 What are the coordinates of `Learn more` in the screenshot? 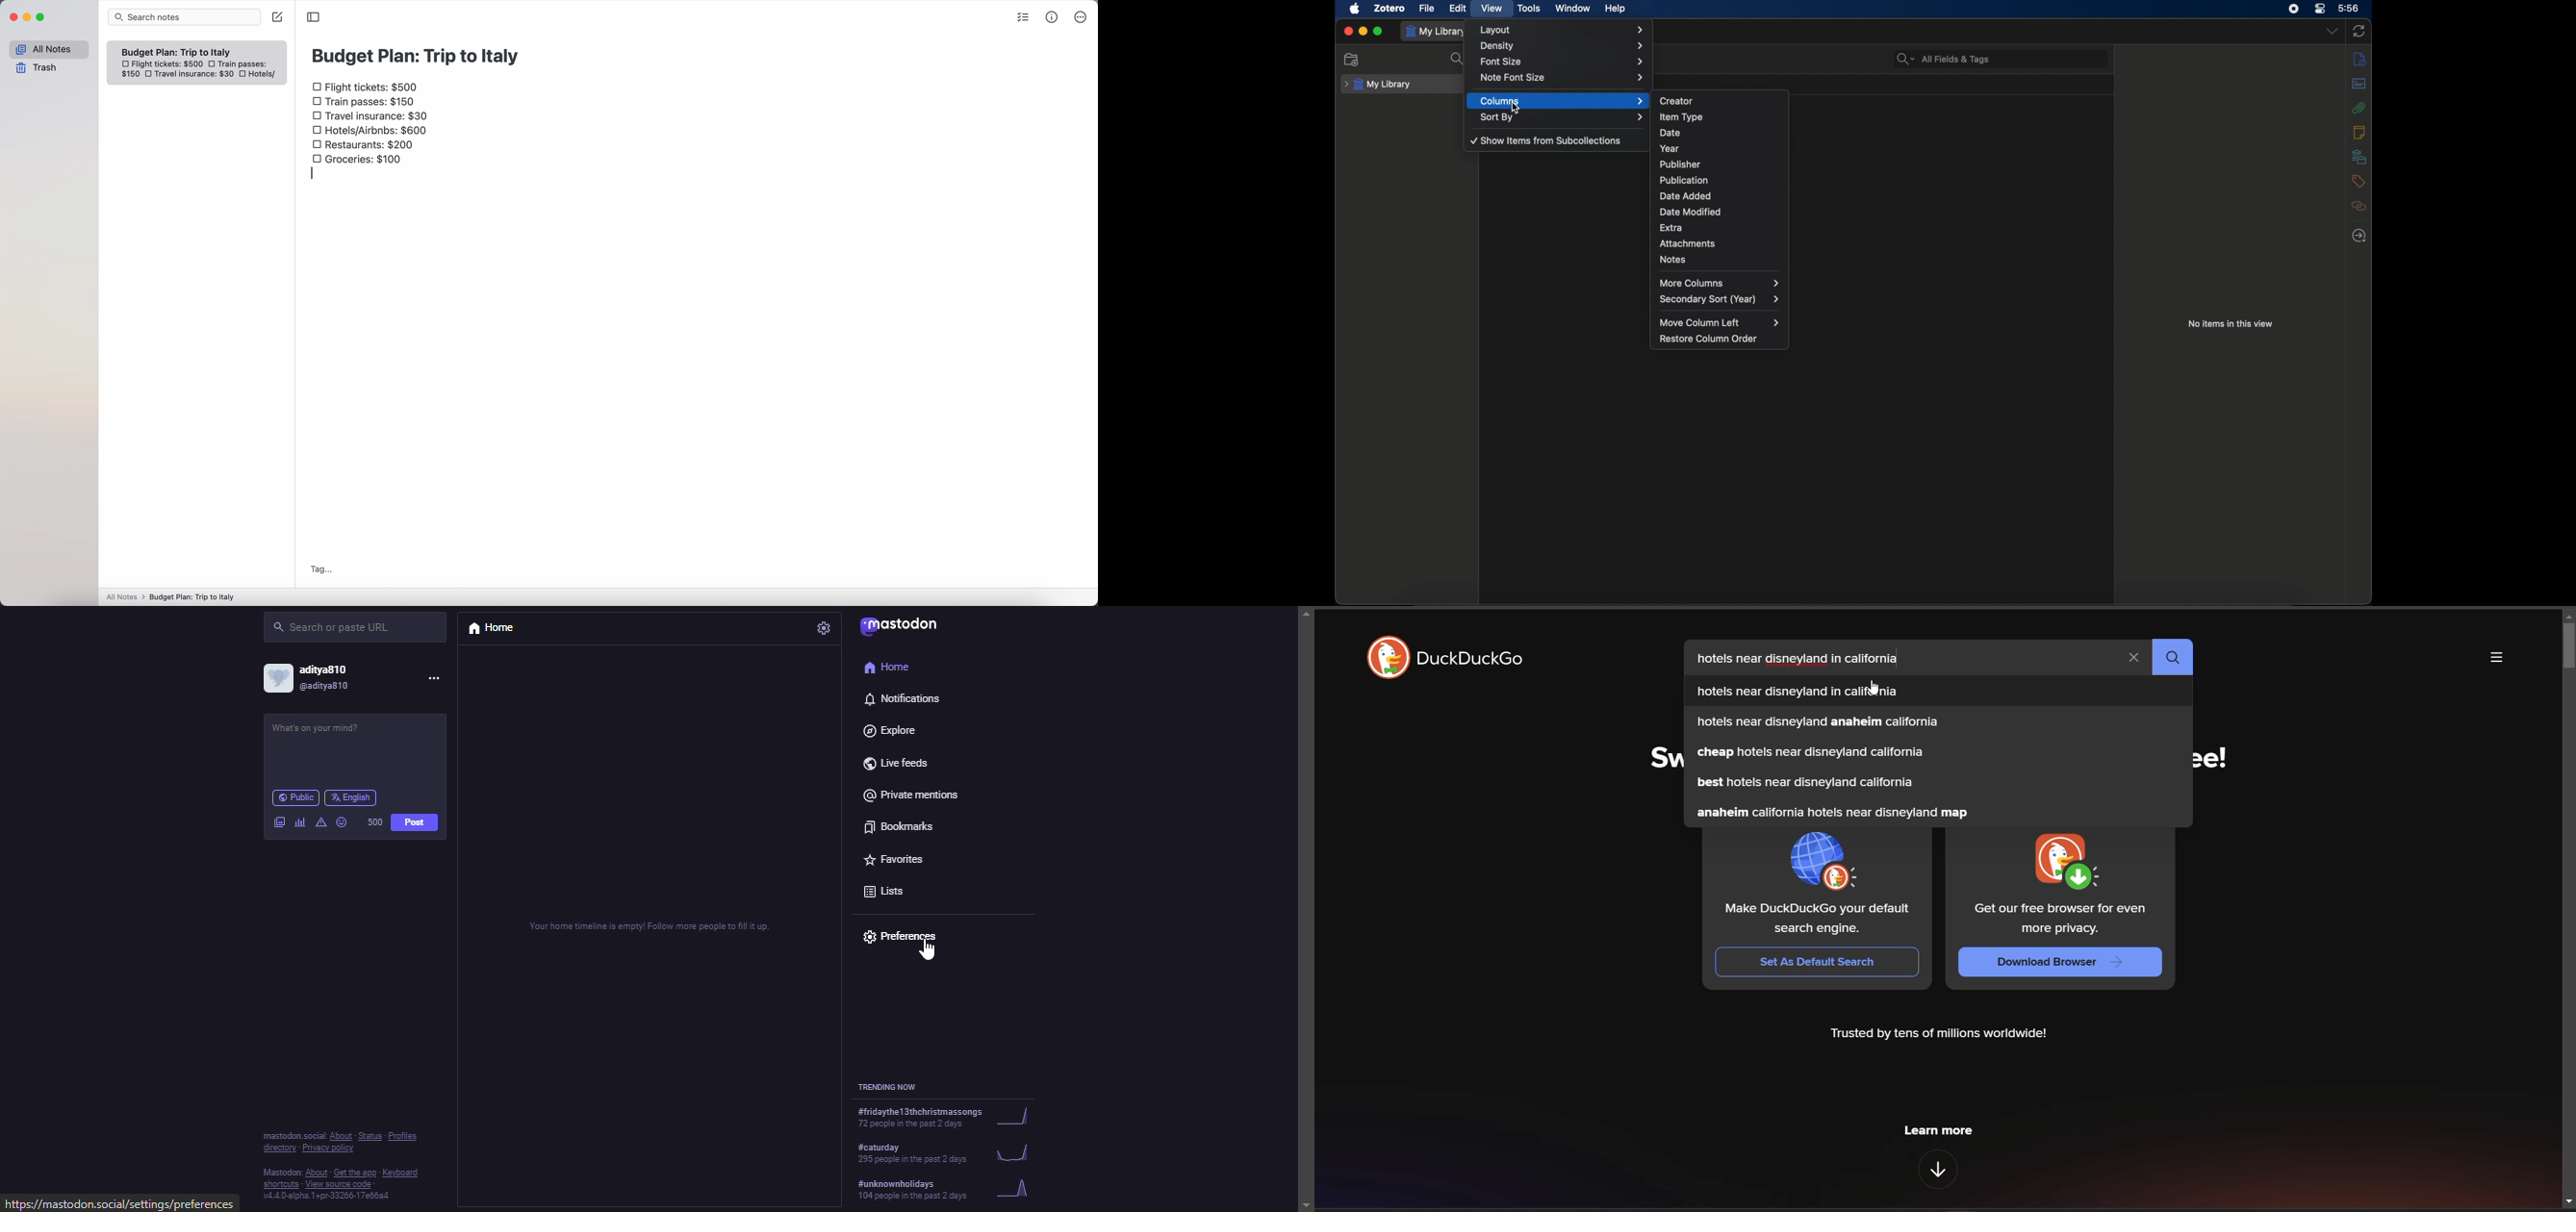 It's located at (1937, 1130).